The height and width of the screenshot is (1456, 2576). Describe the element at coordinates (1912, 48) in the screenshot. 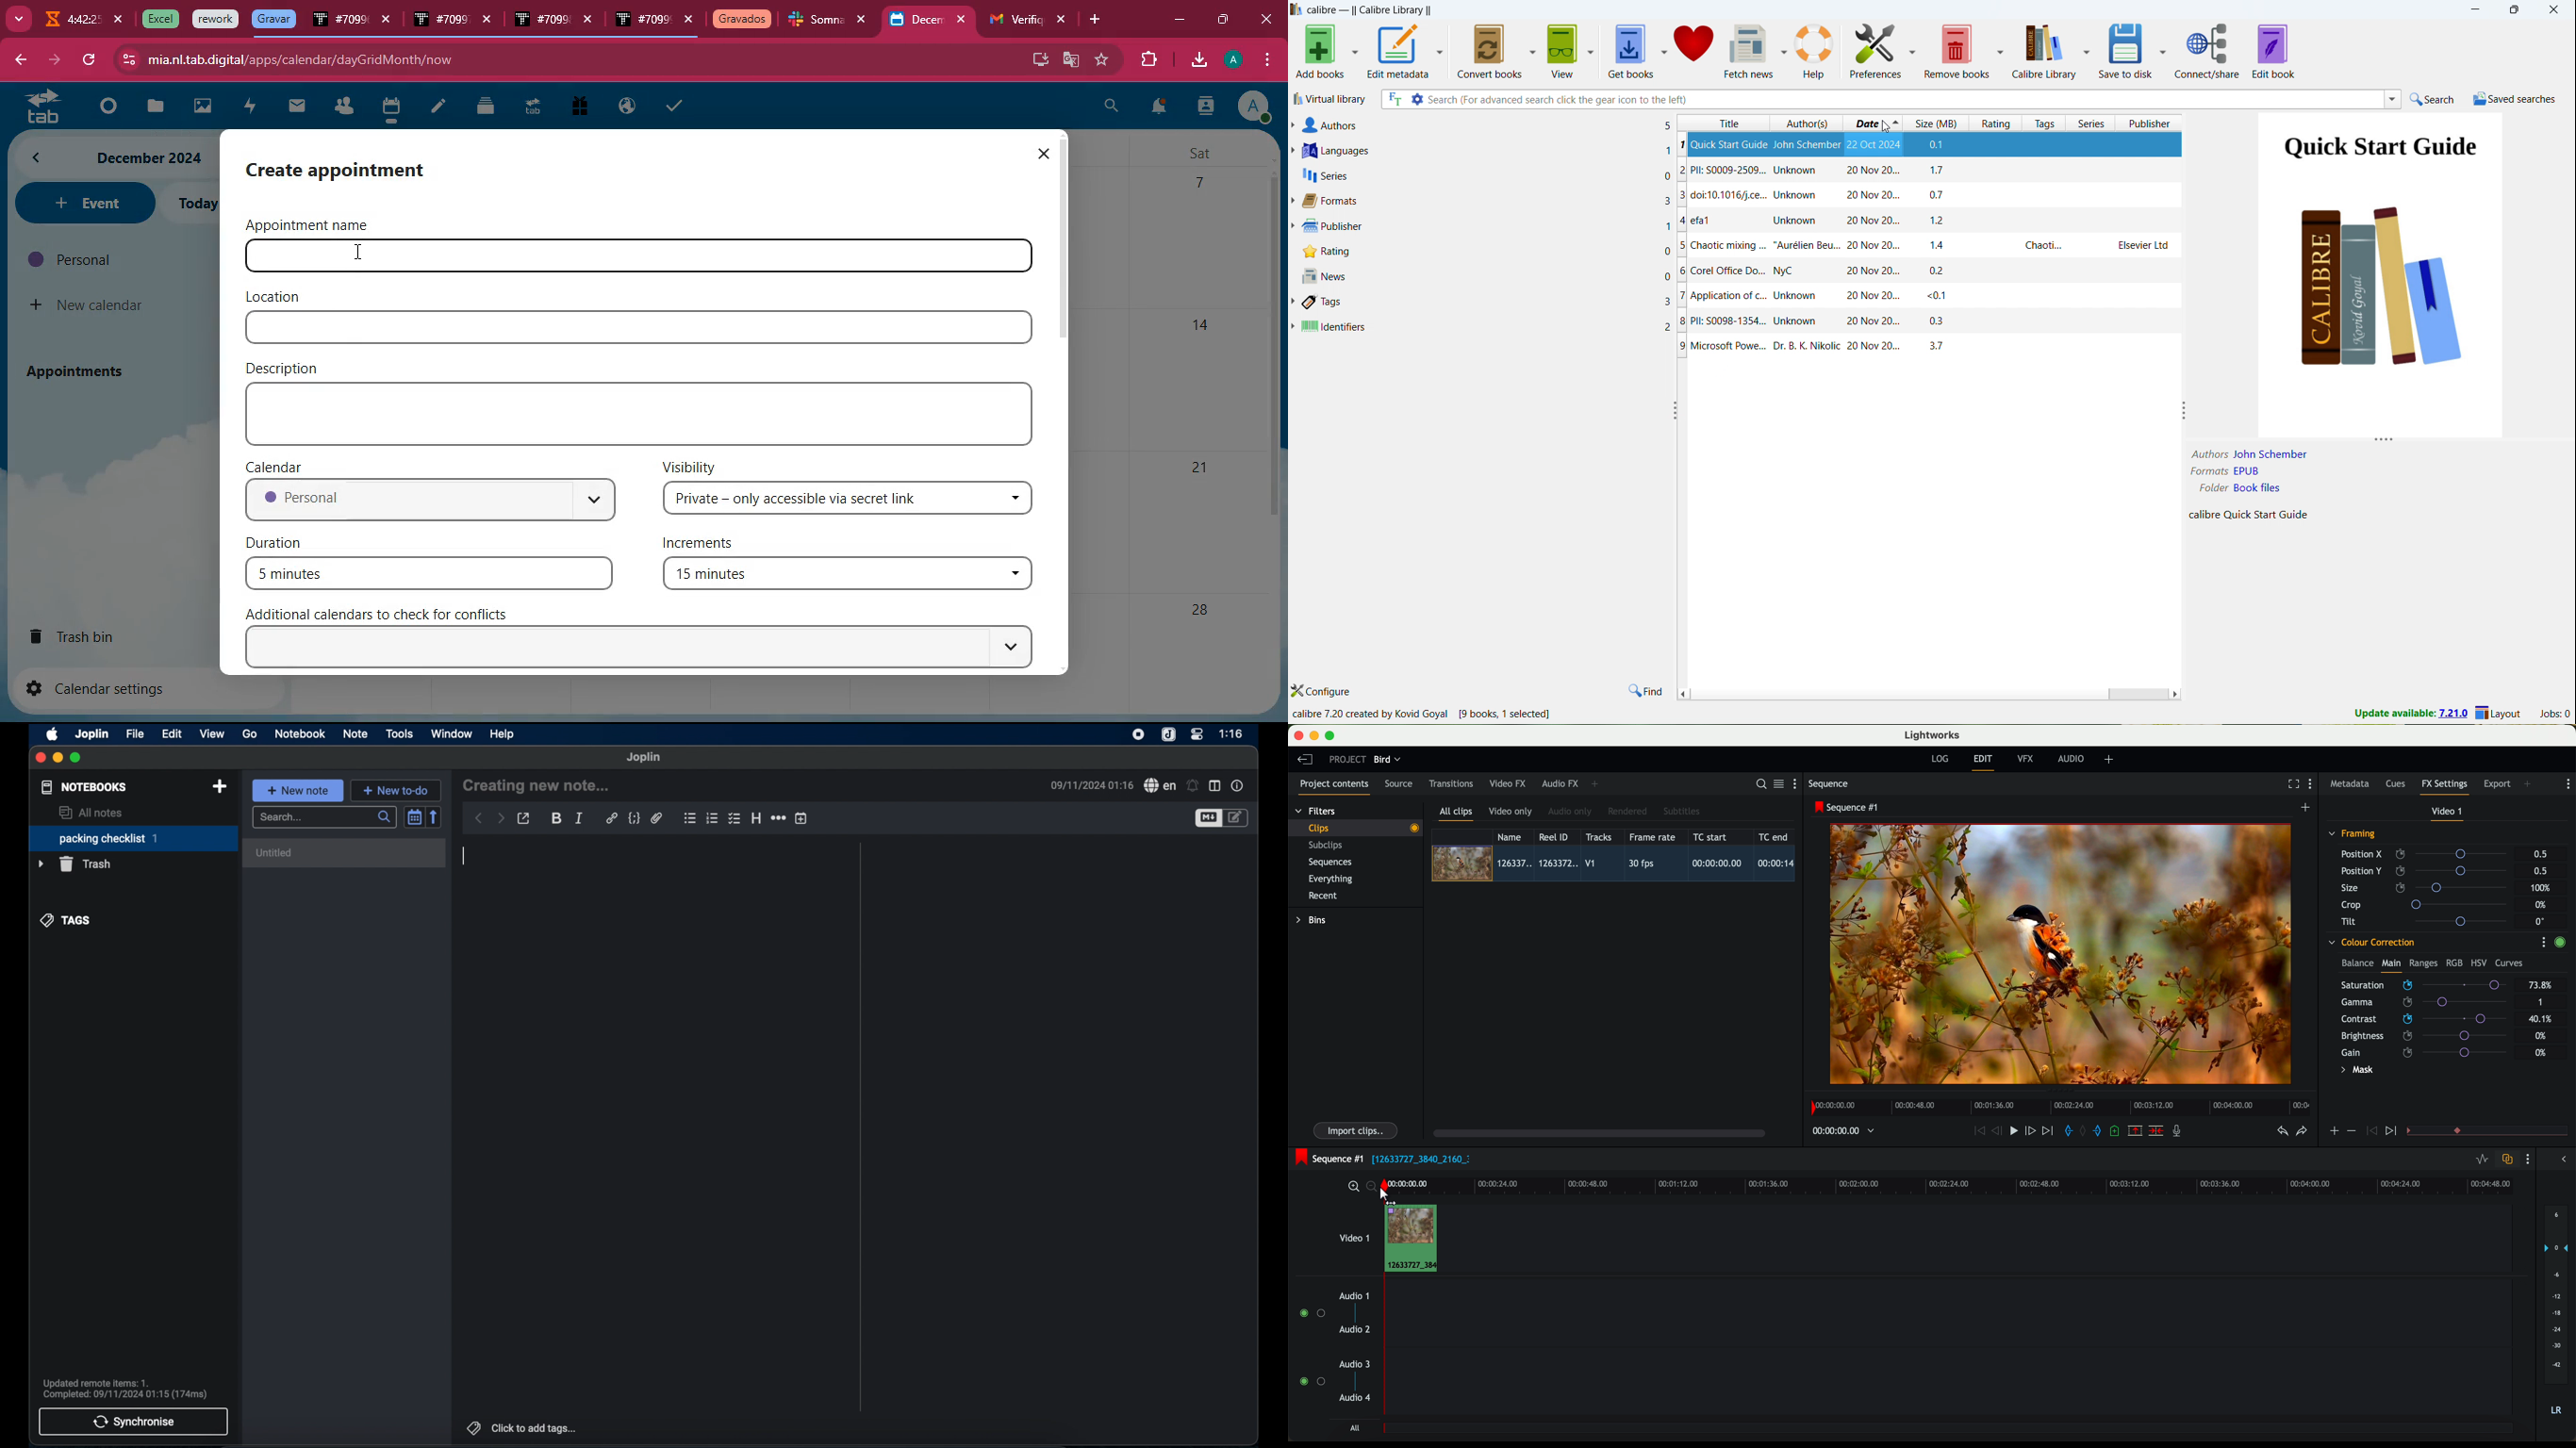

I see `preference option` at that location.